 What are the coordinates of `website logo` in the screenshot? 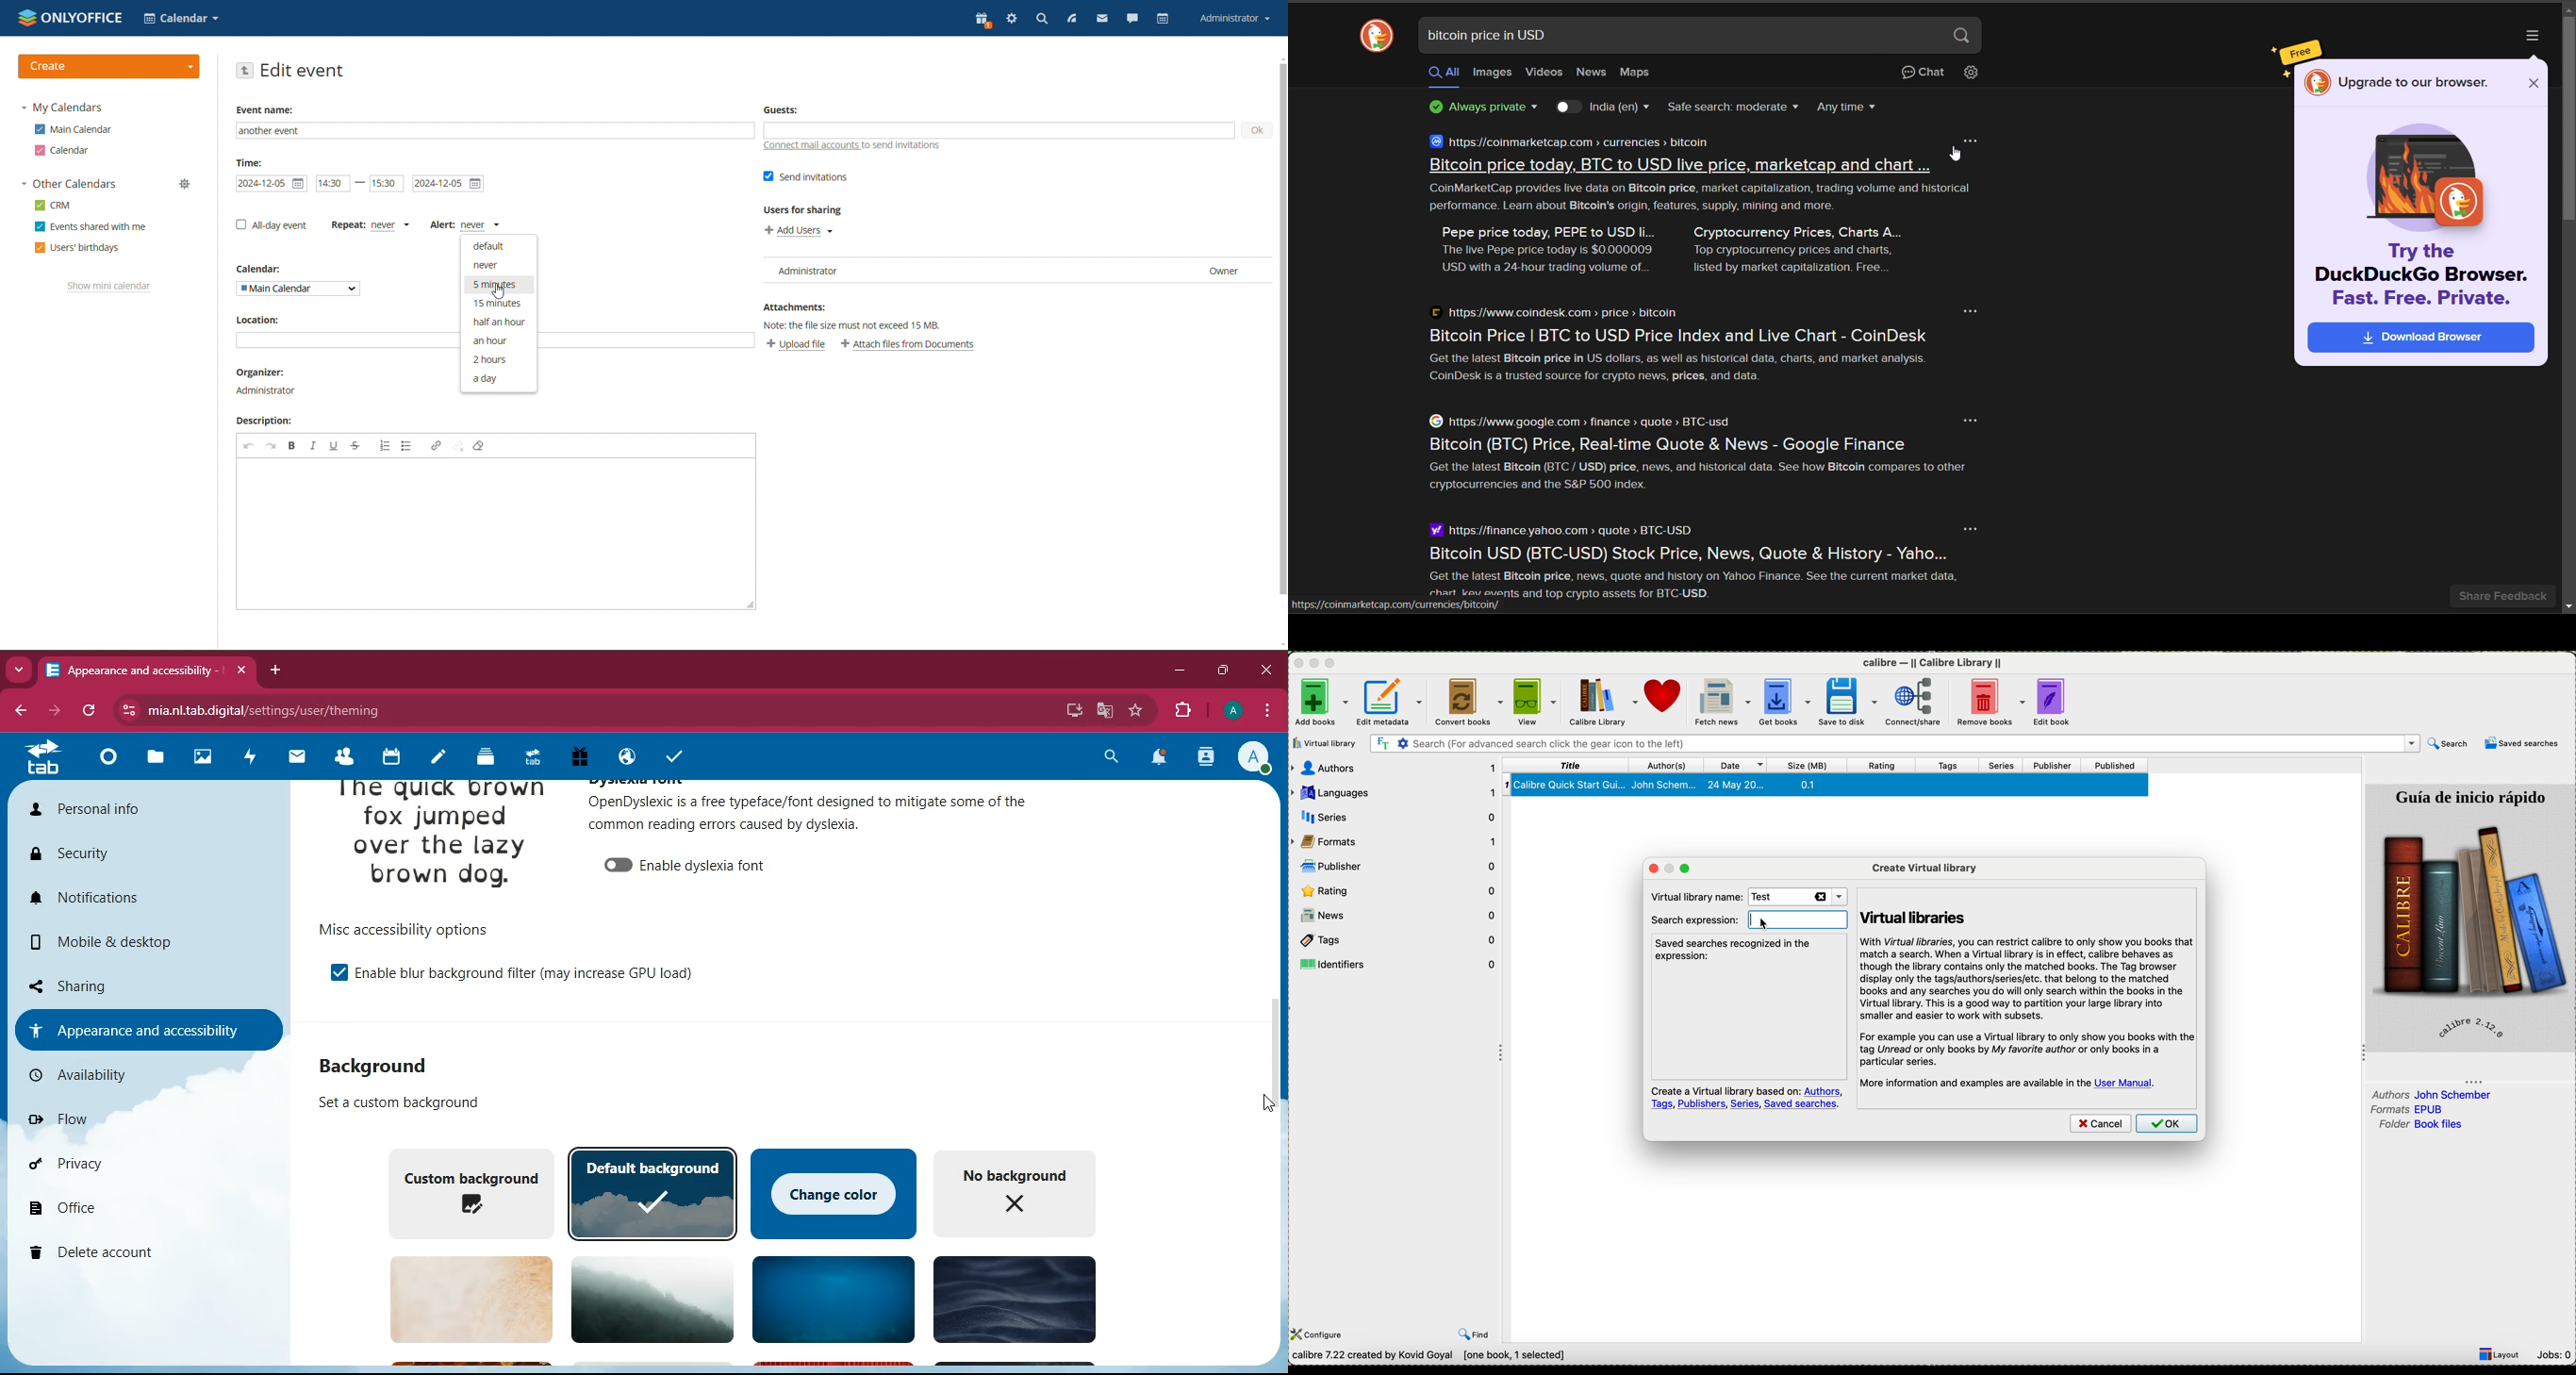 It's located at (1376, 36).